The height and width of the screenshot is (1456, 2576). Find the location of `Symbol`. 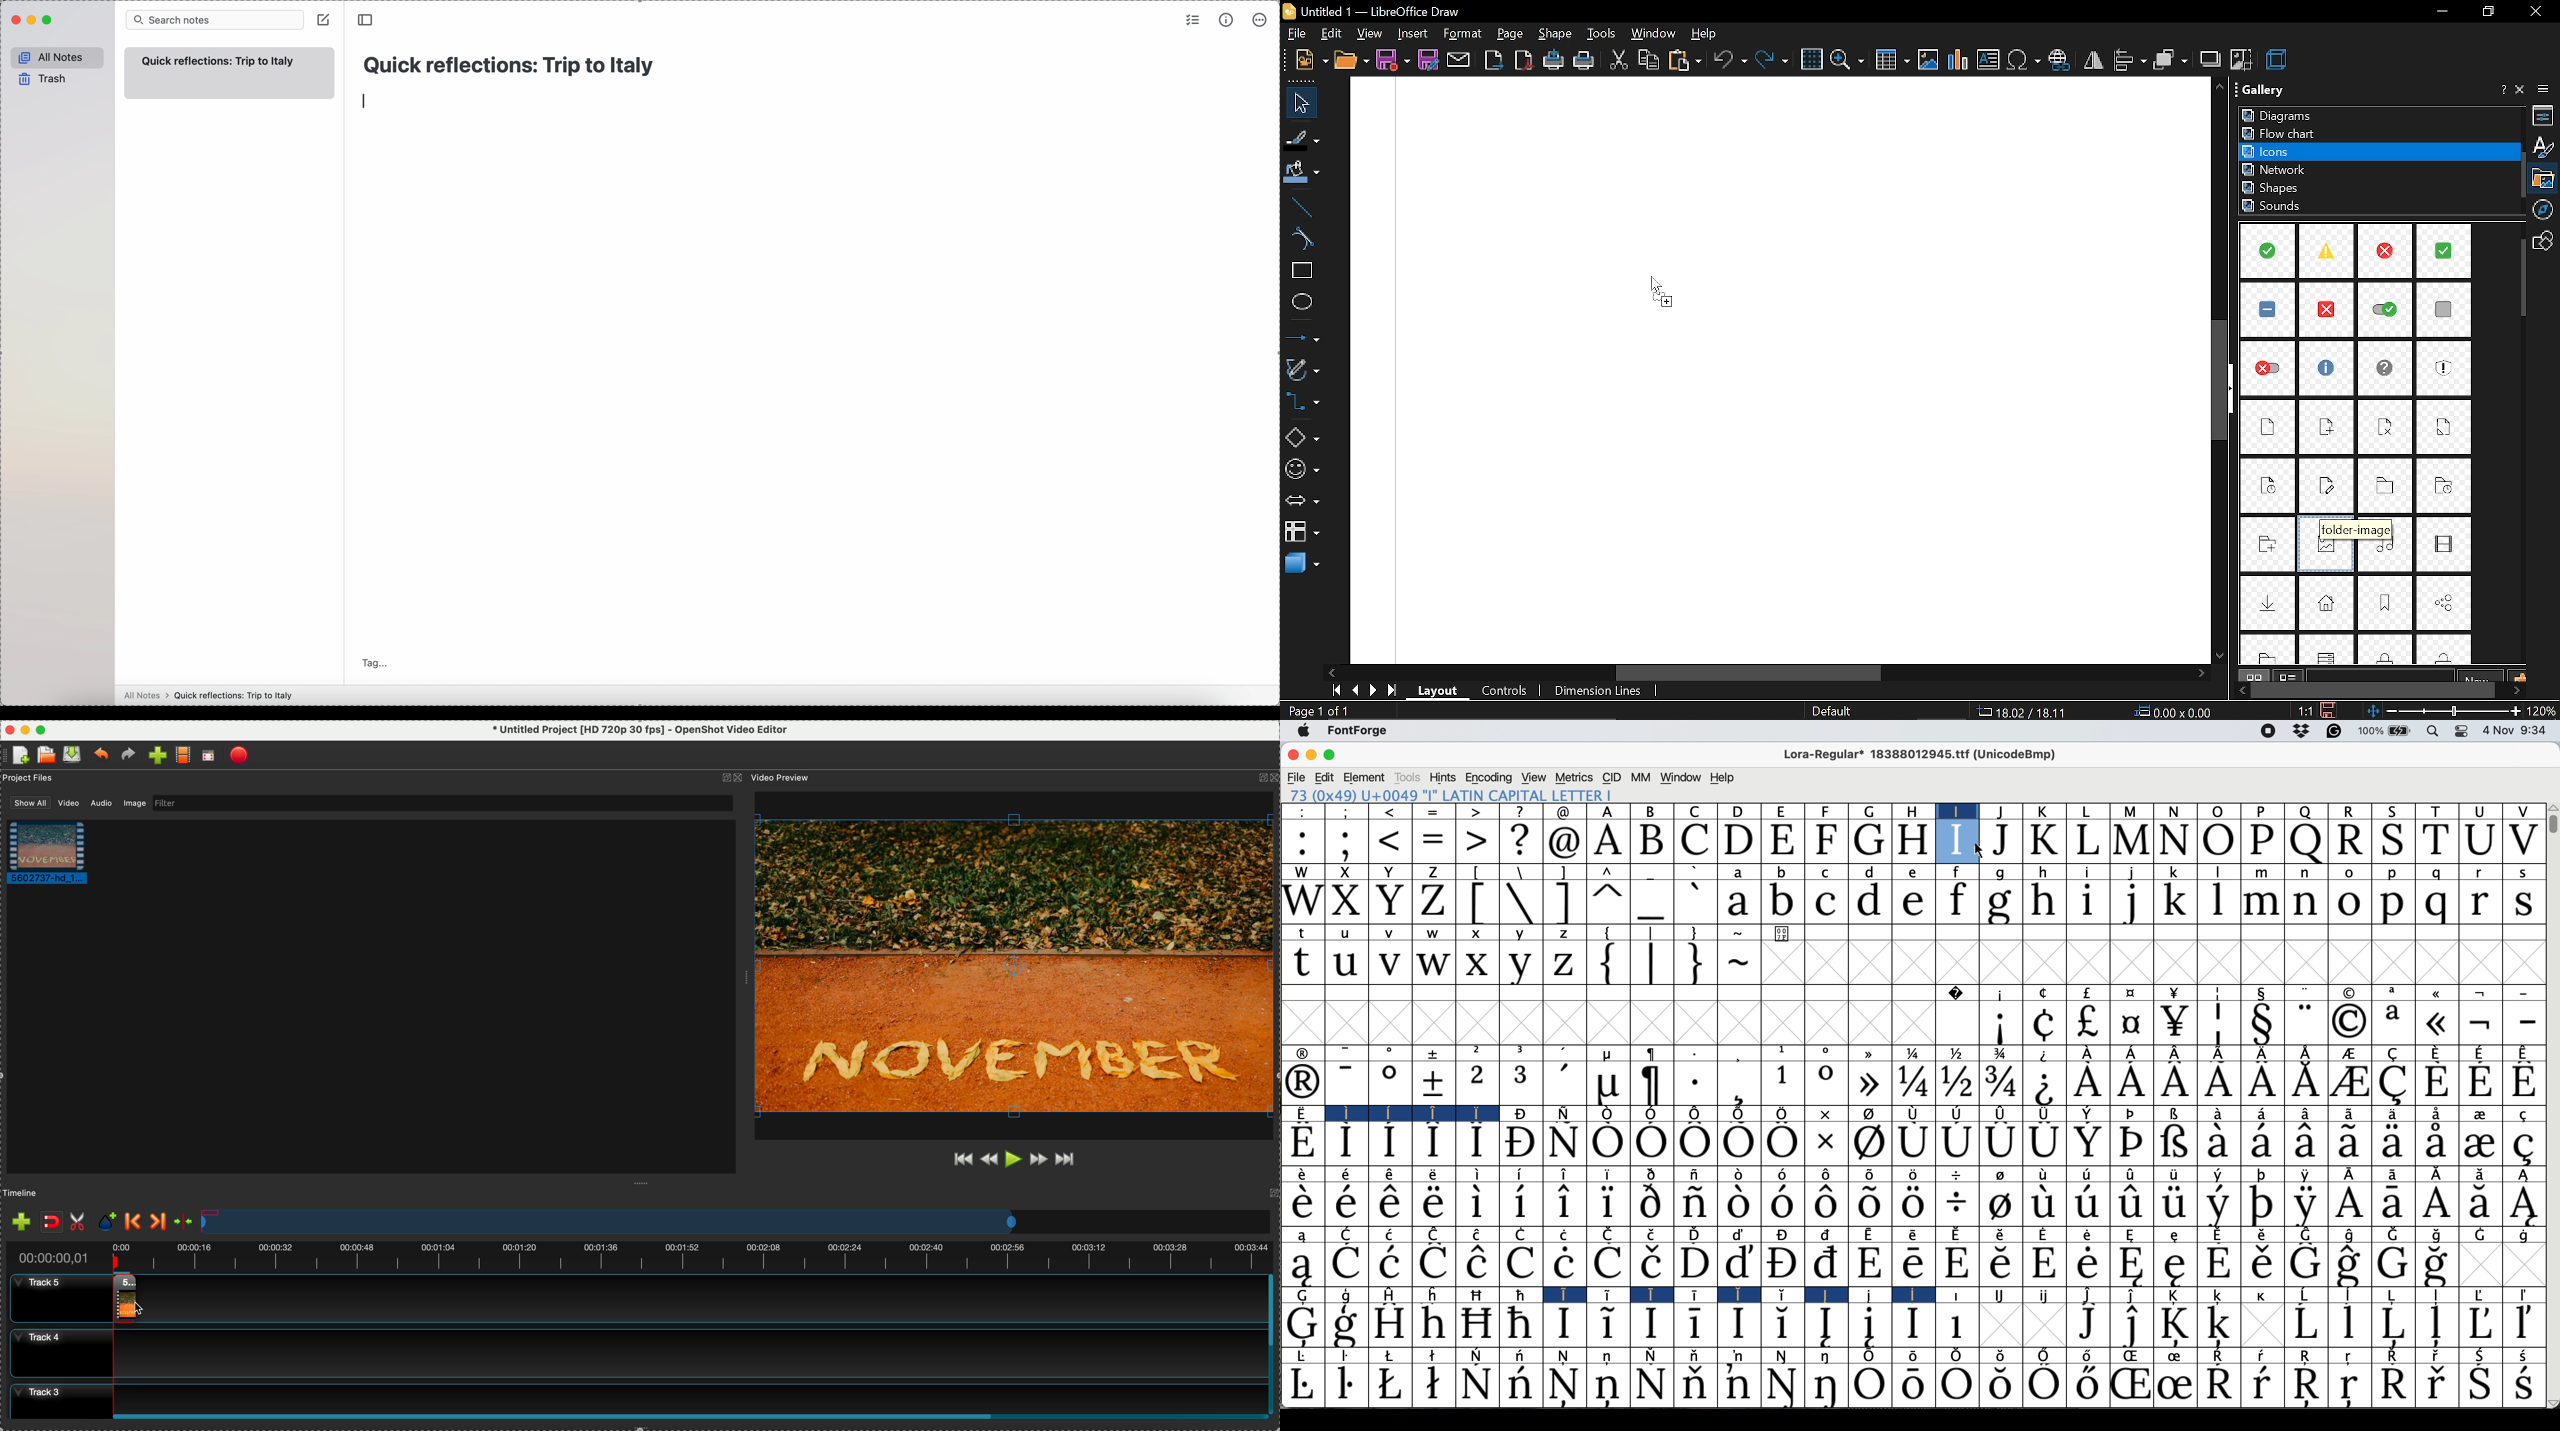

Symbol is located at coordinates (2435, 1082).